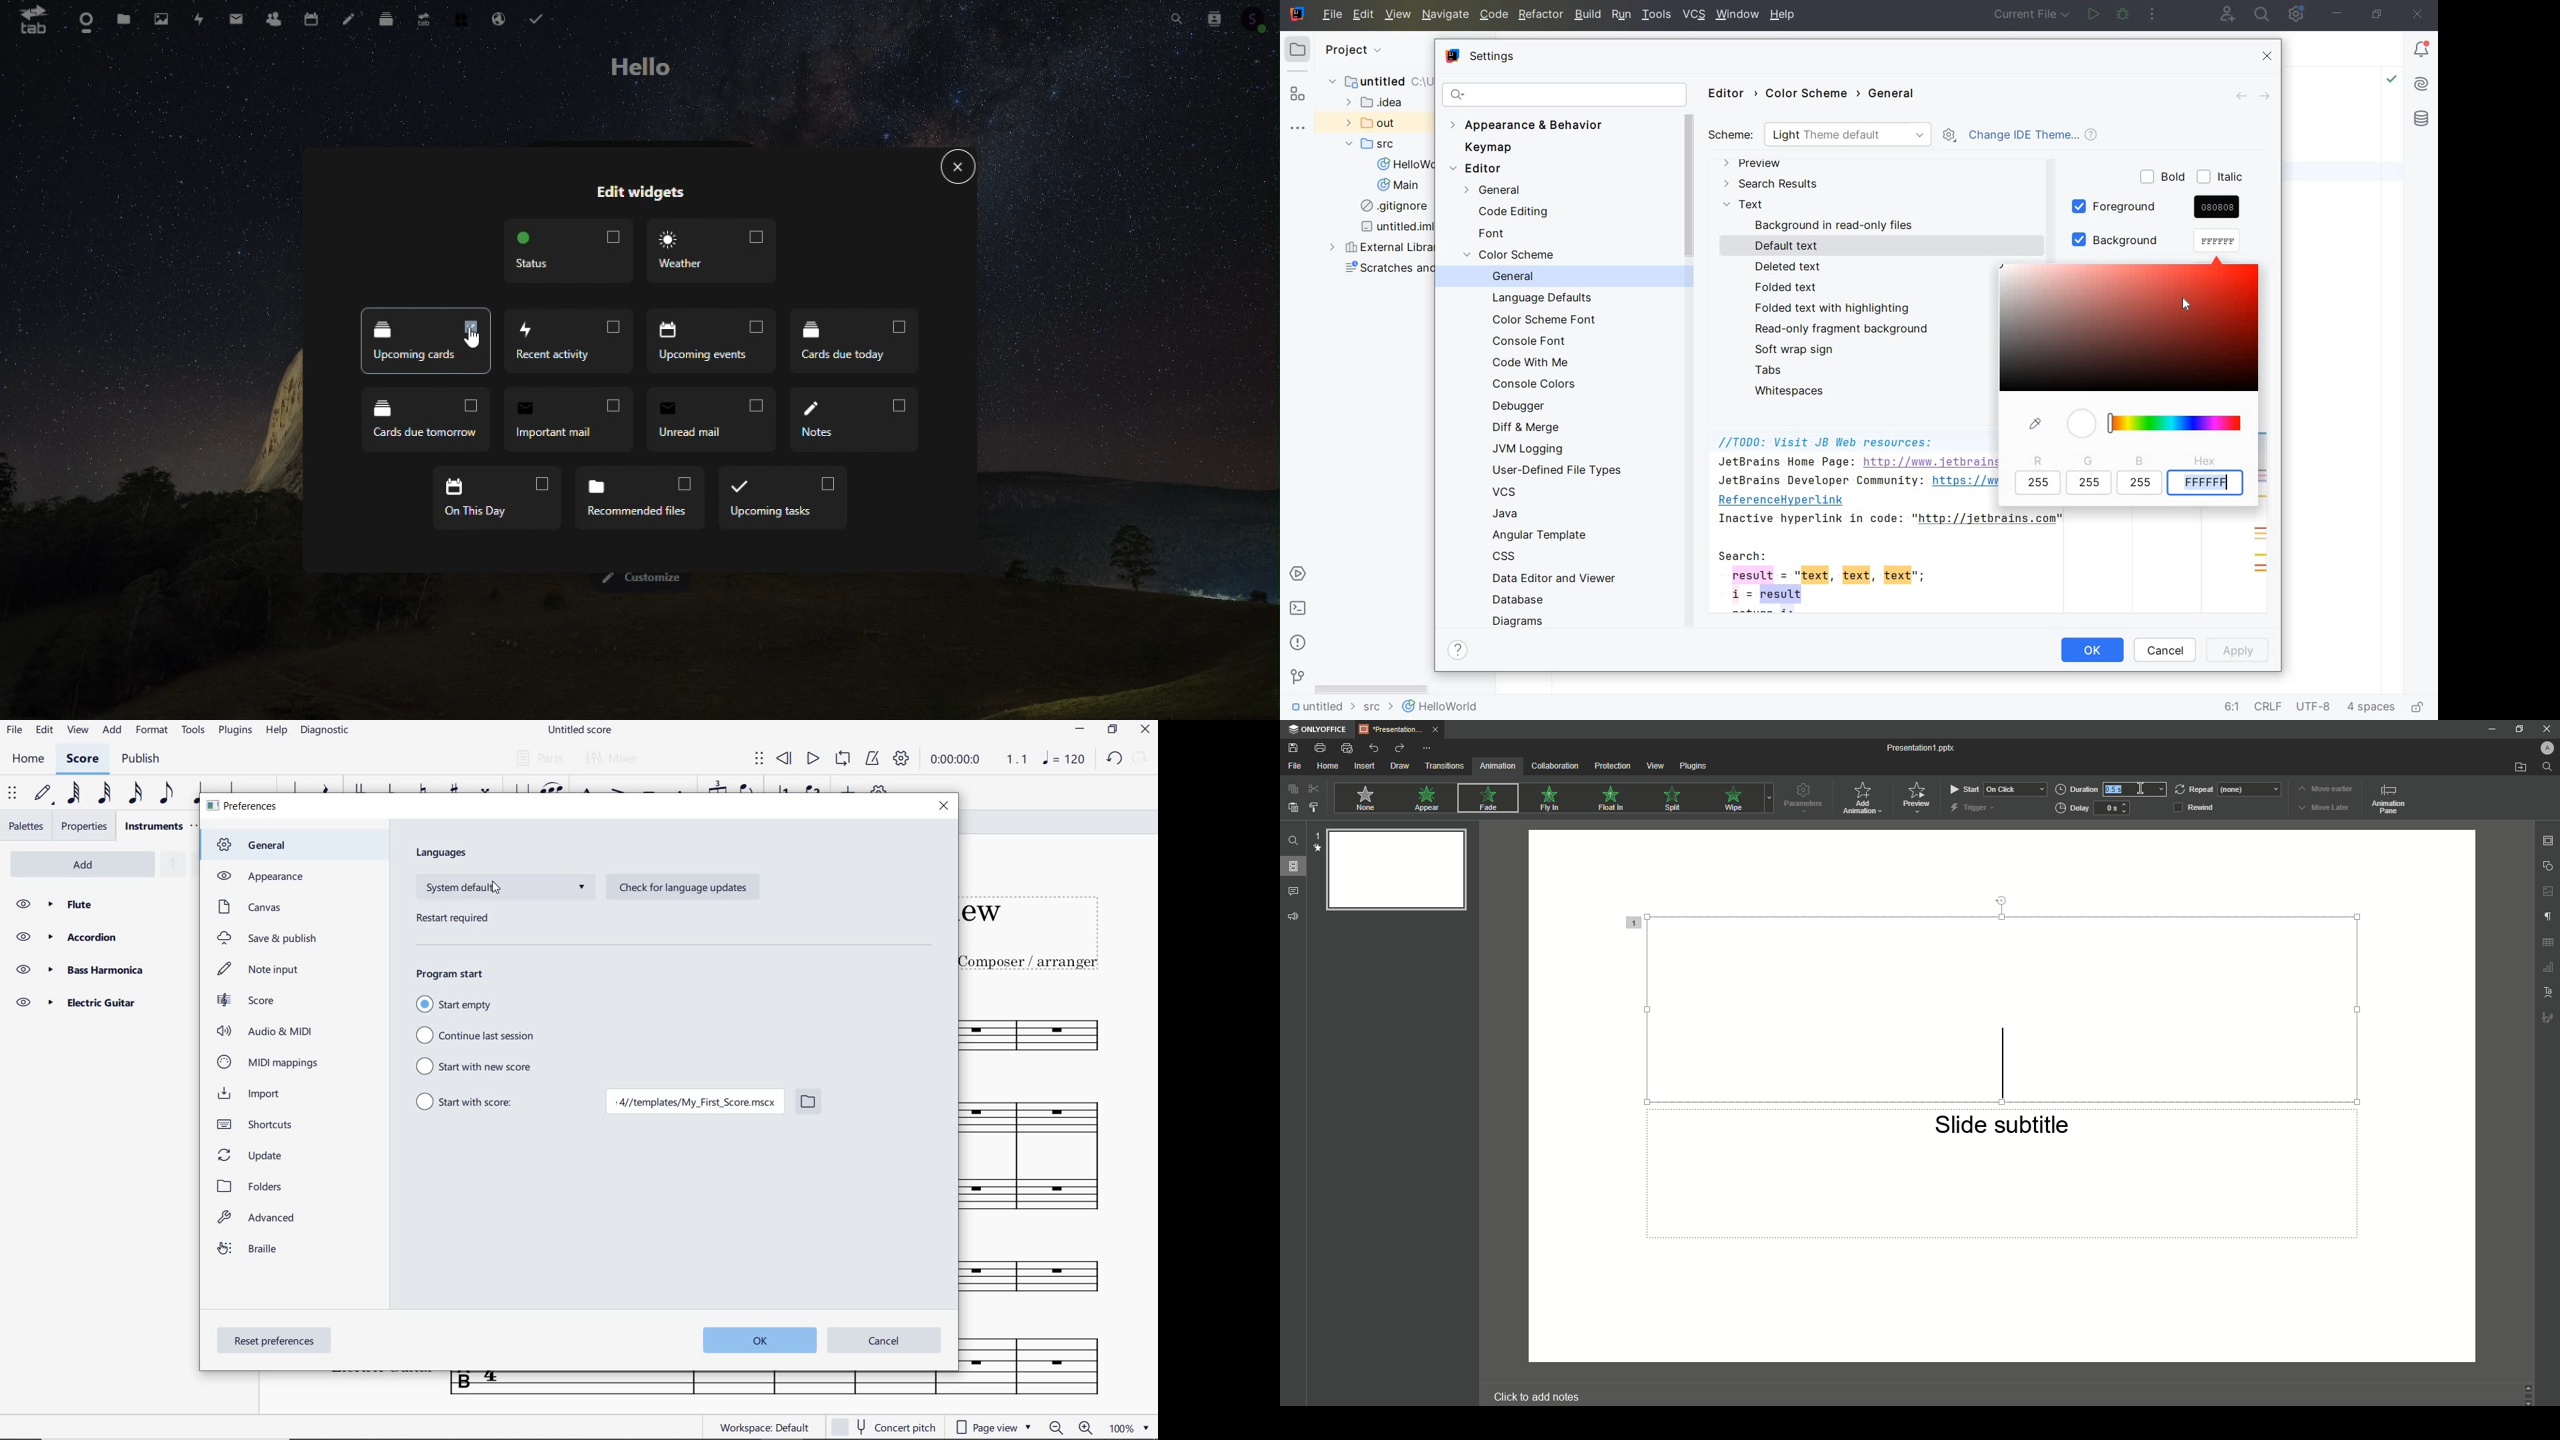 This screenshot has width=2576, height=1456. I want to click on Status, so click(567, 250).